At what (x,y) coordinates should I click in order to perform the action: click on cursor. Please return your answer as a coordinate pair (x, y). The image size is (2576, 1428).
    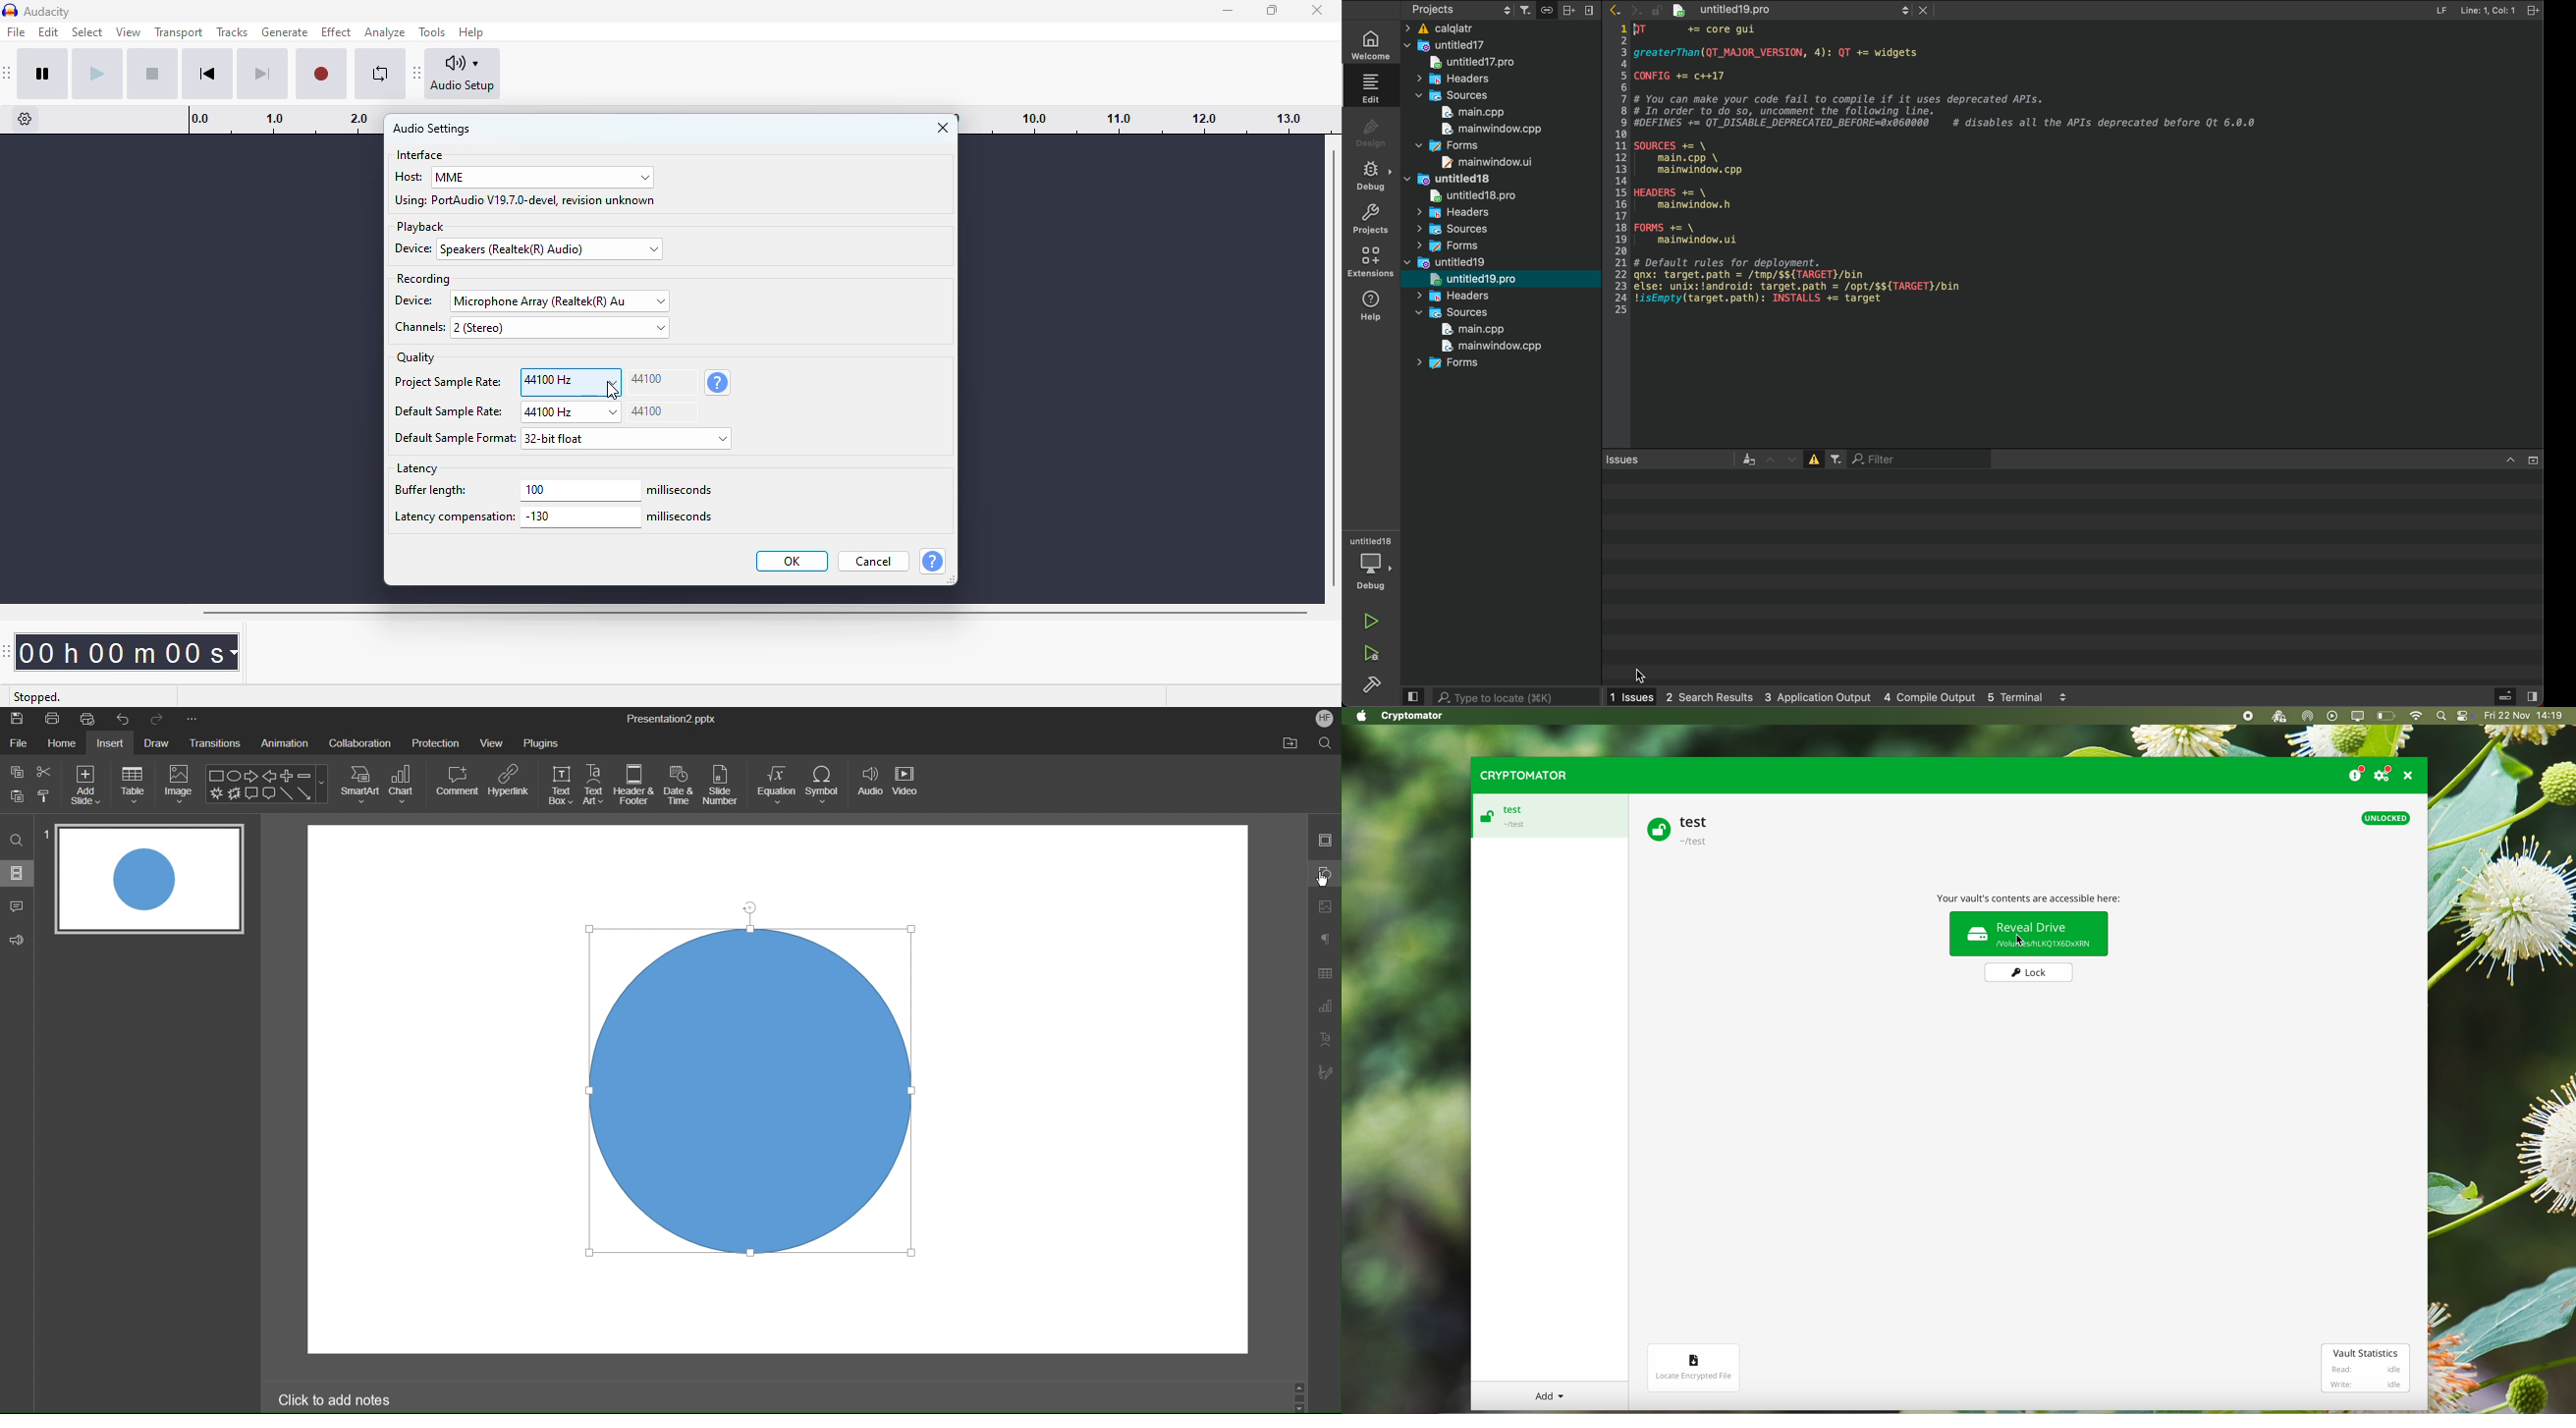
    Looking at the image, I should click on (613, 391).